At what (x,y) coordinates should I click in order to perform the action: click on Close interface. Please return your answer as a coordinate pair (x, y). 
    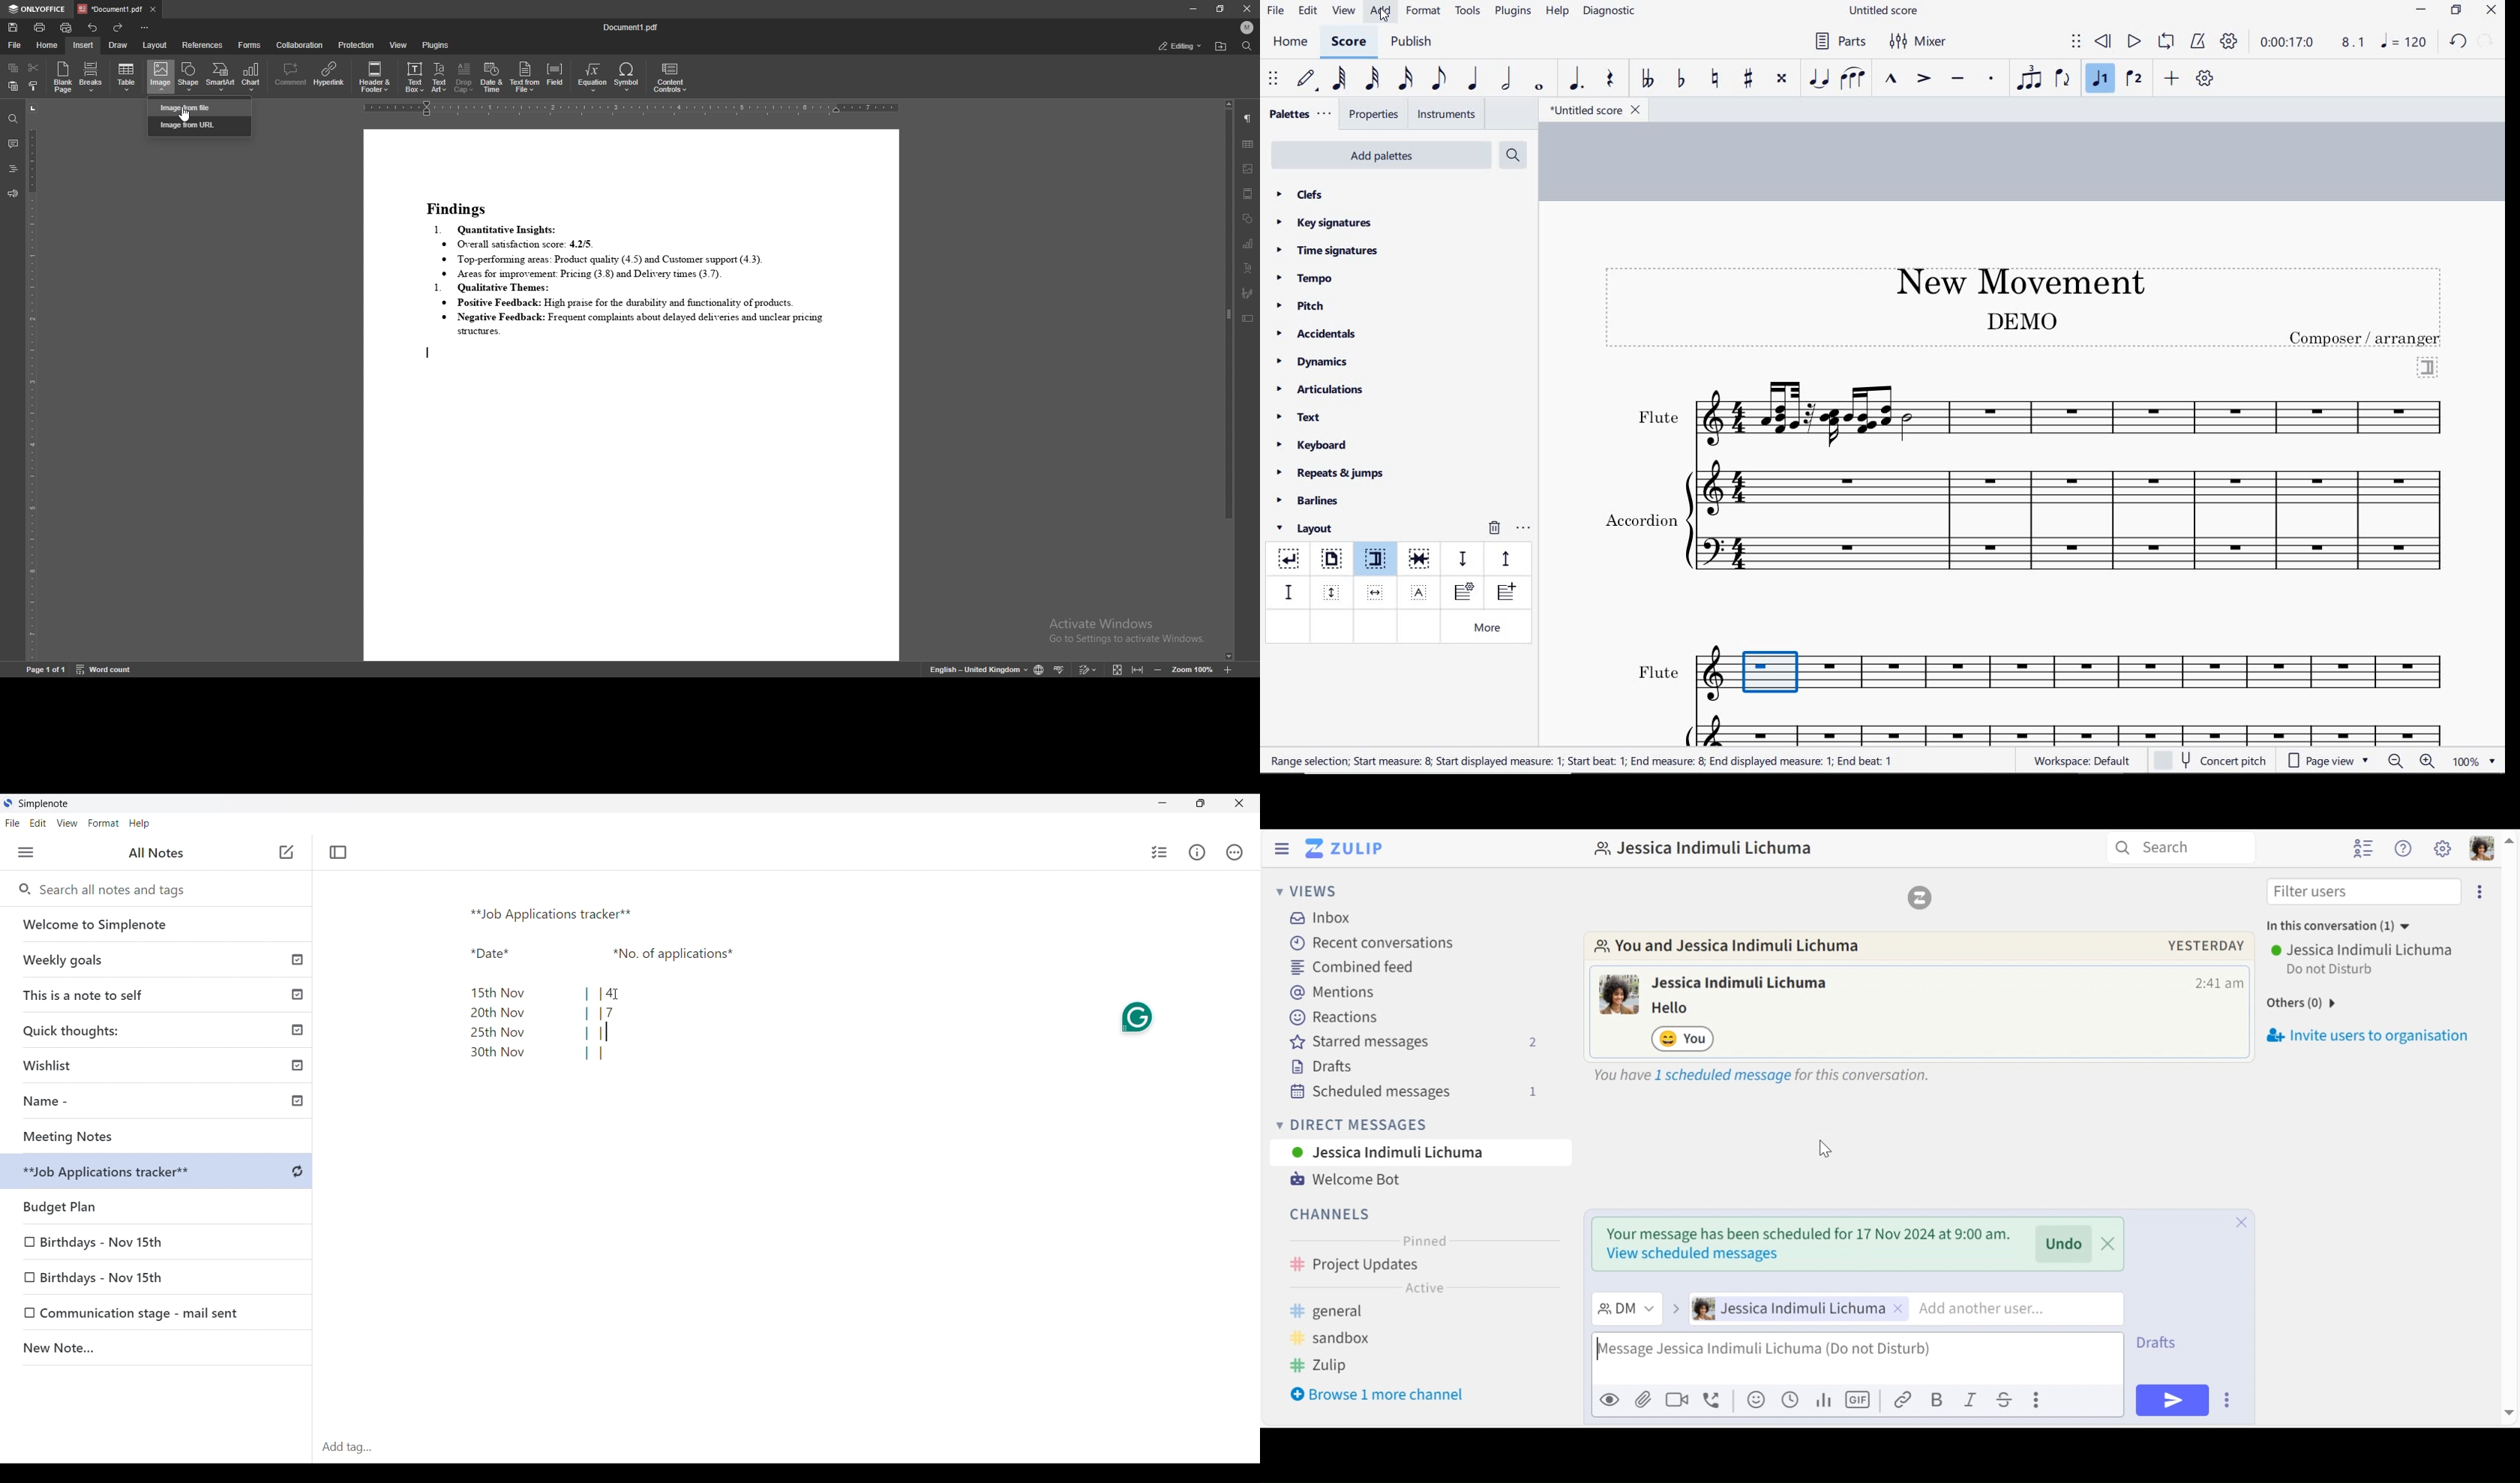
    Looking at the image, I should click on (1240, 803).